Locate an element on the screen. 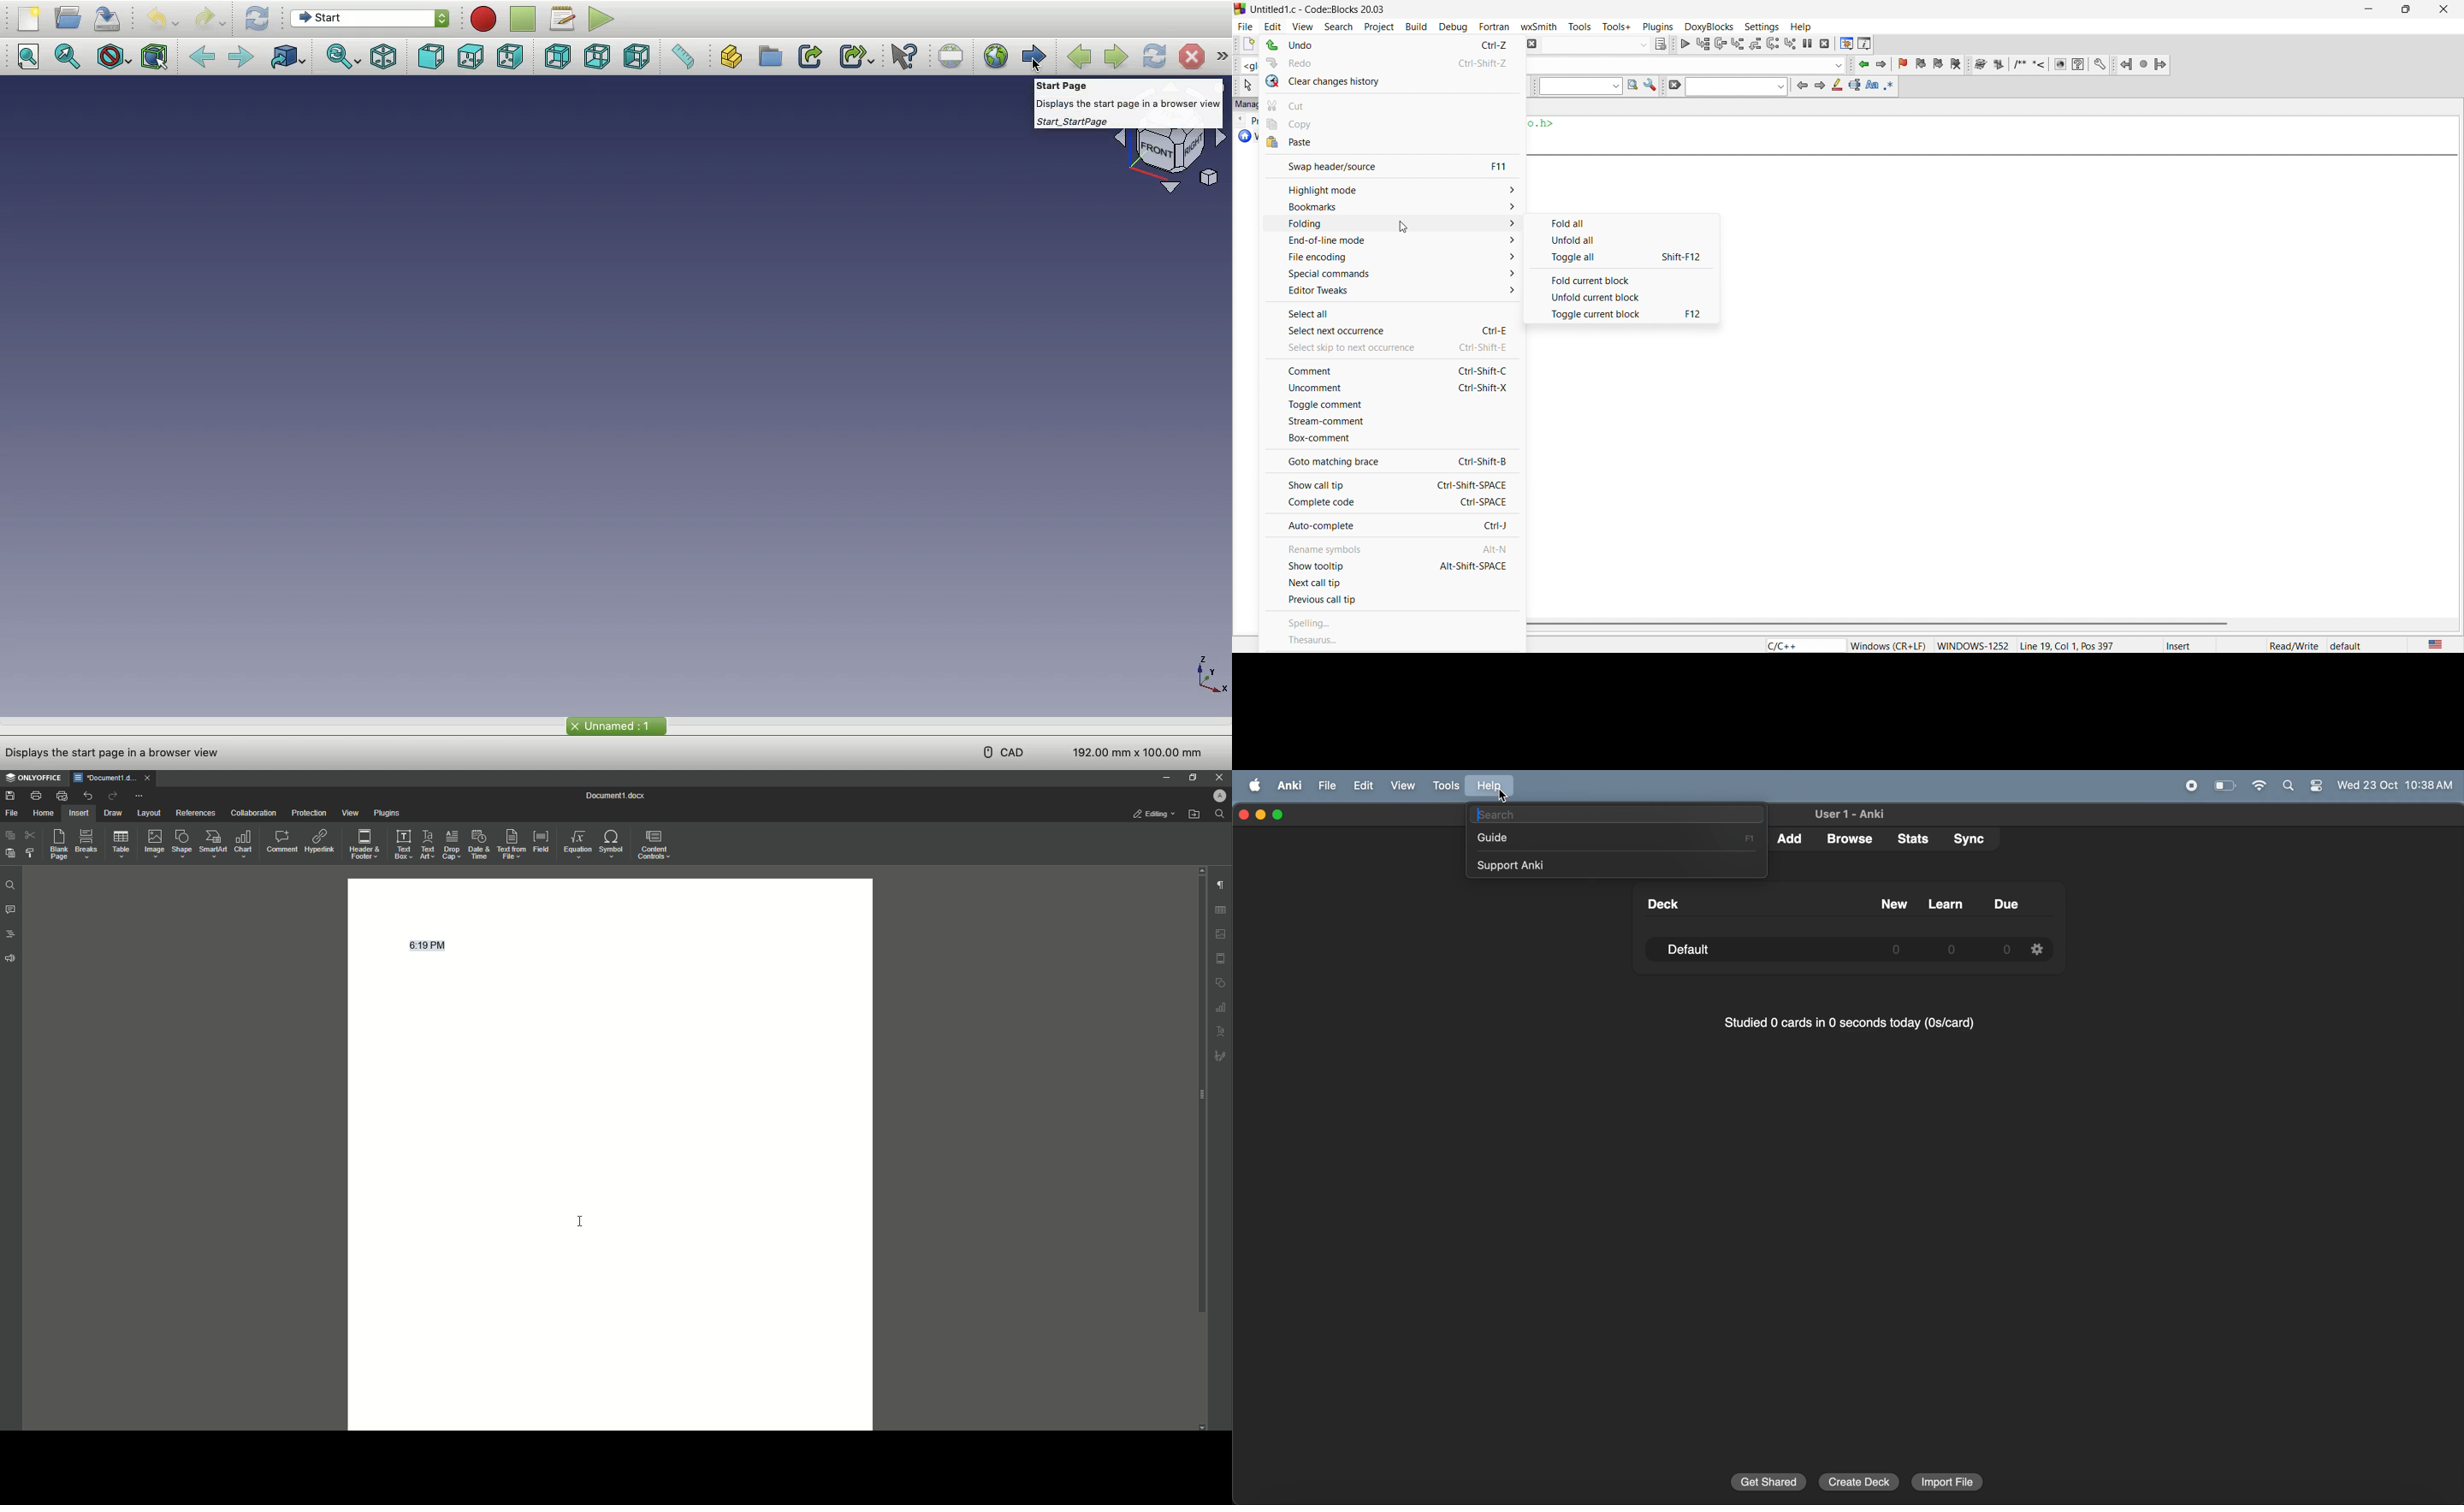 The width and height of the screenshot is (2464, 1512). Wed 23 Oct 10:38 AM is located at coordinates (2394, 786).